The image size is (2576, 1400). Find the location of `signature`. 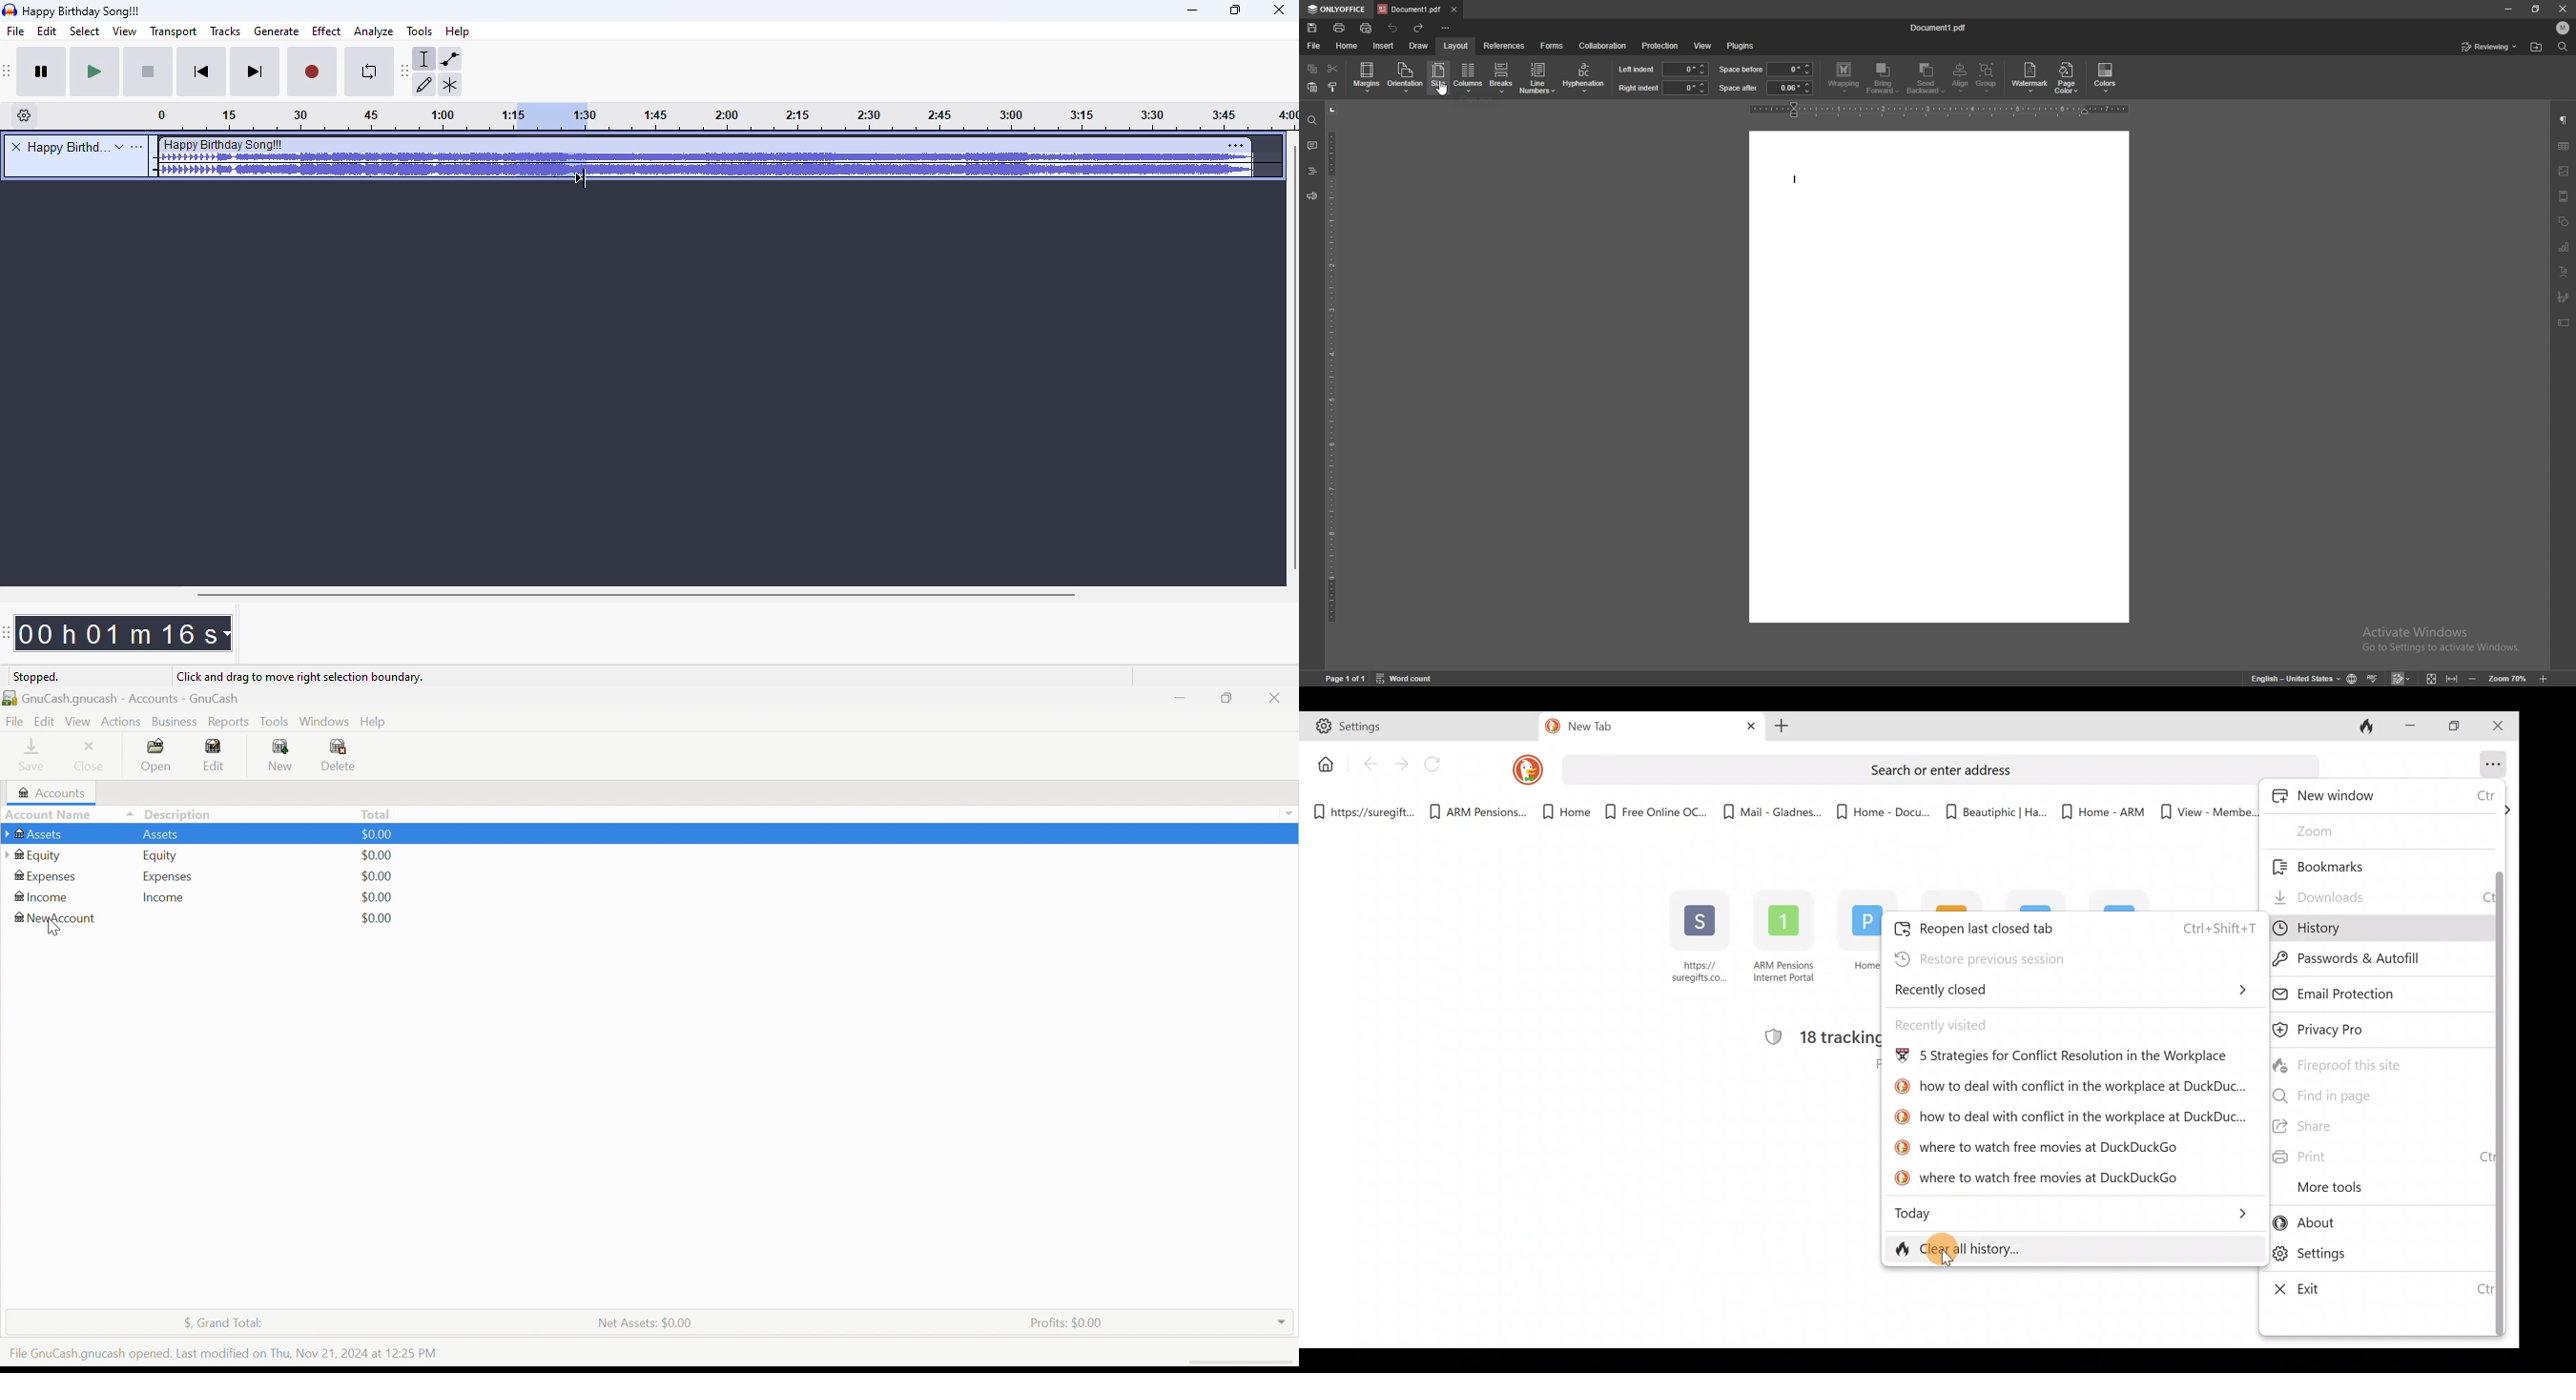

signature is located at coordinates (2563, 297).